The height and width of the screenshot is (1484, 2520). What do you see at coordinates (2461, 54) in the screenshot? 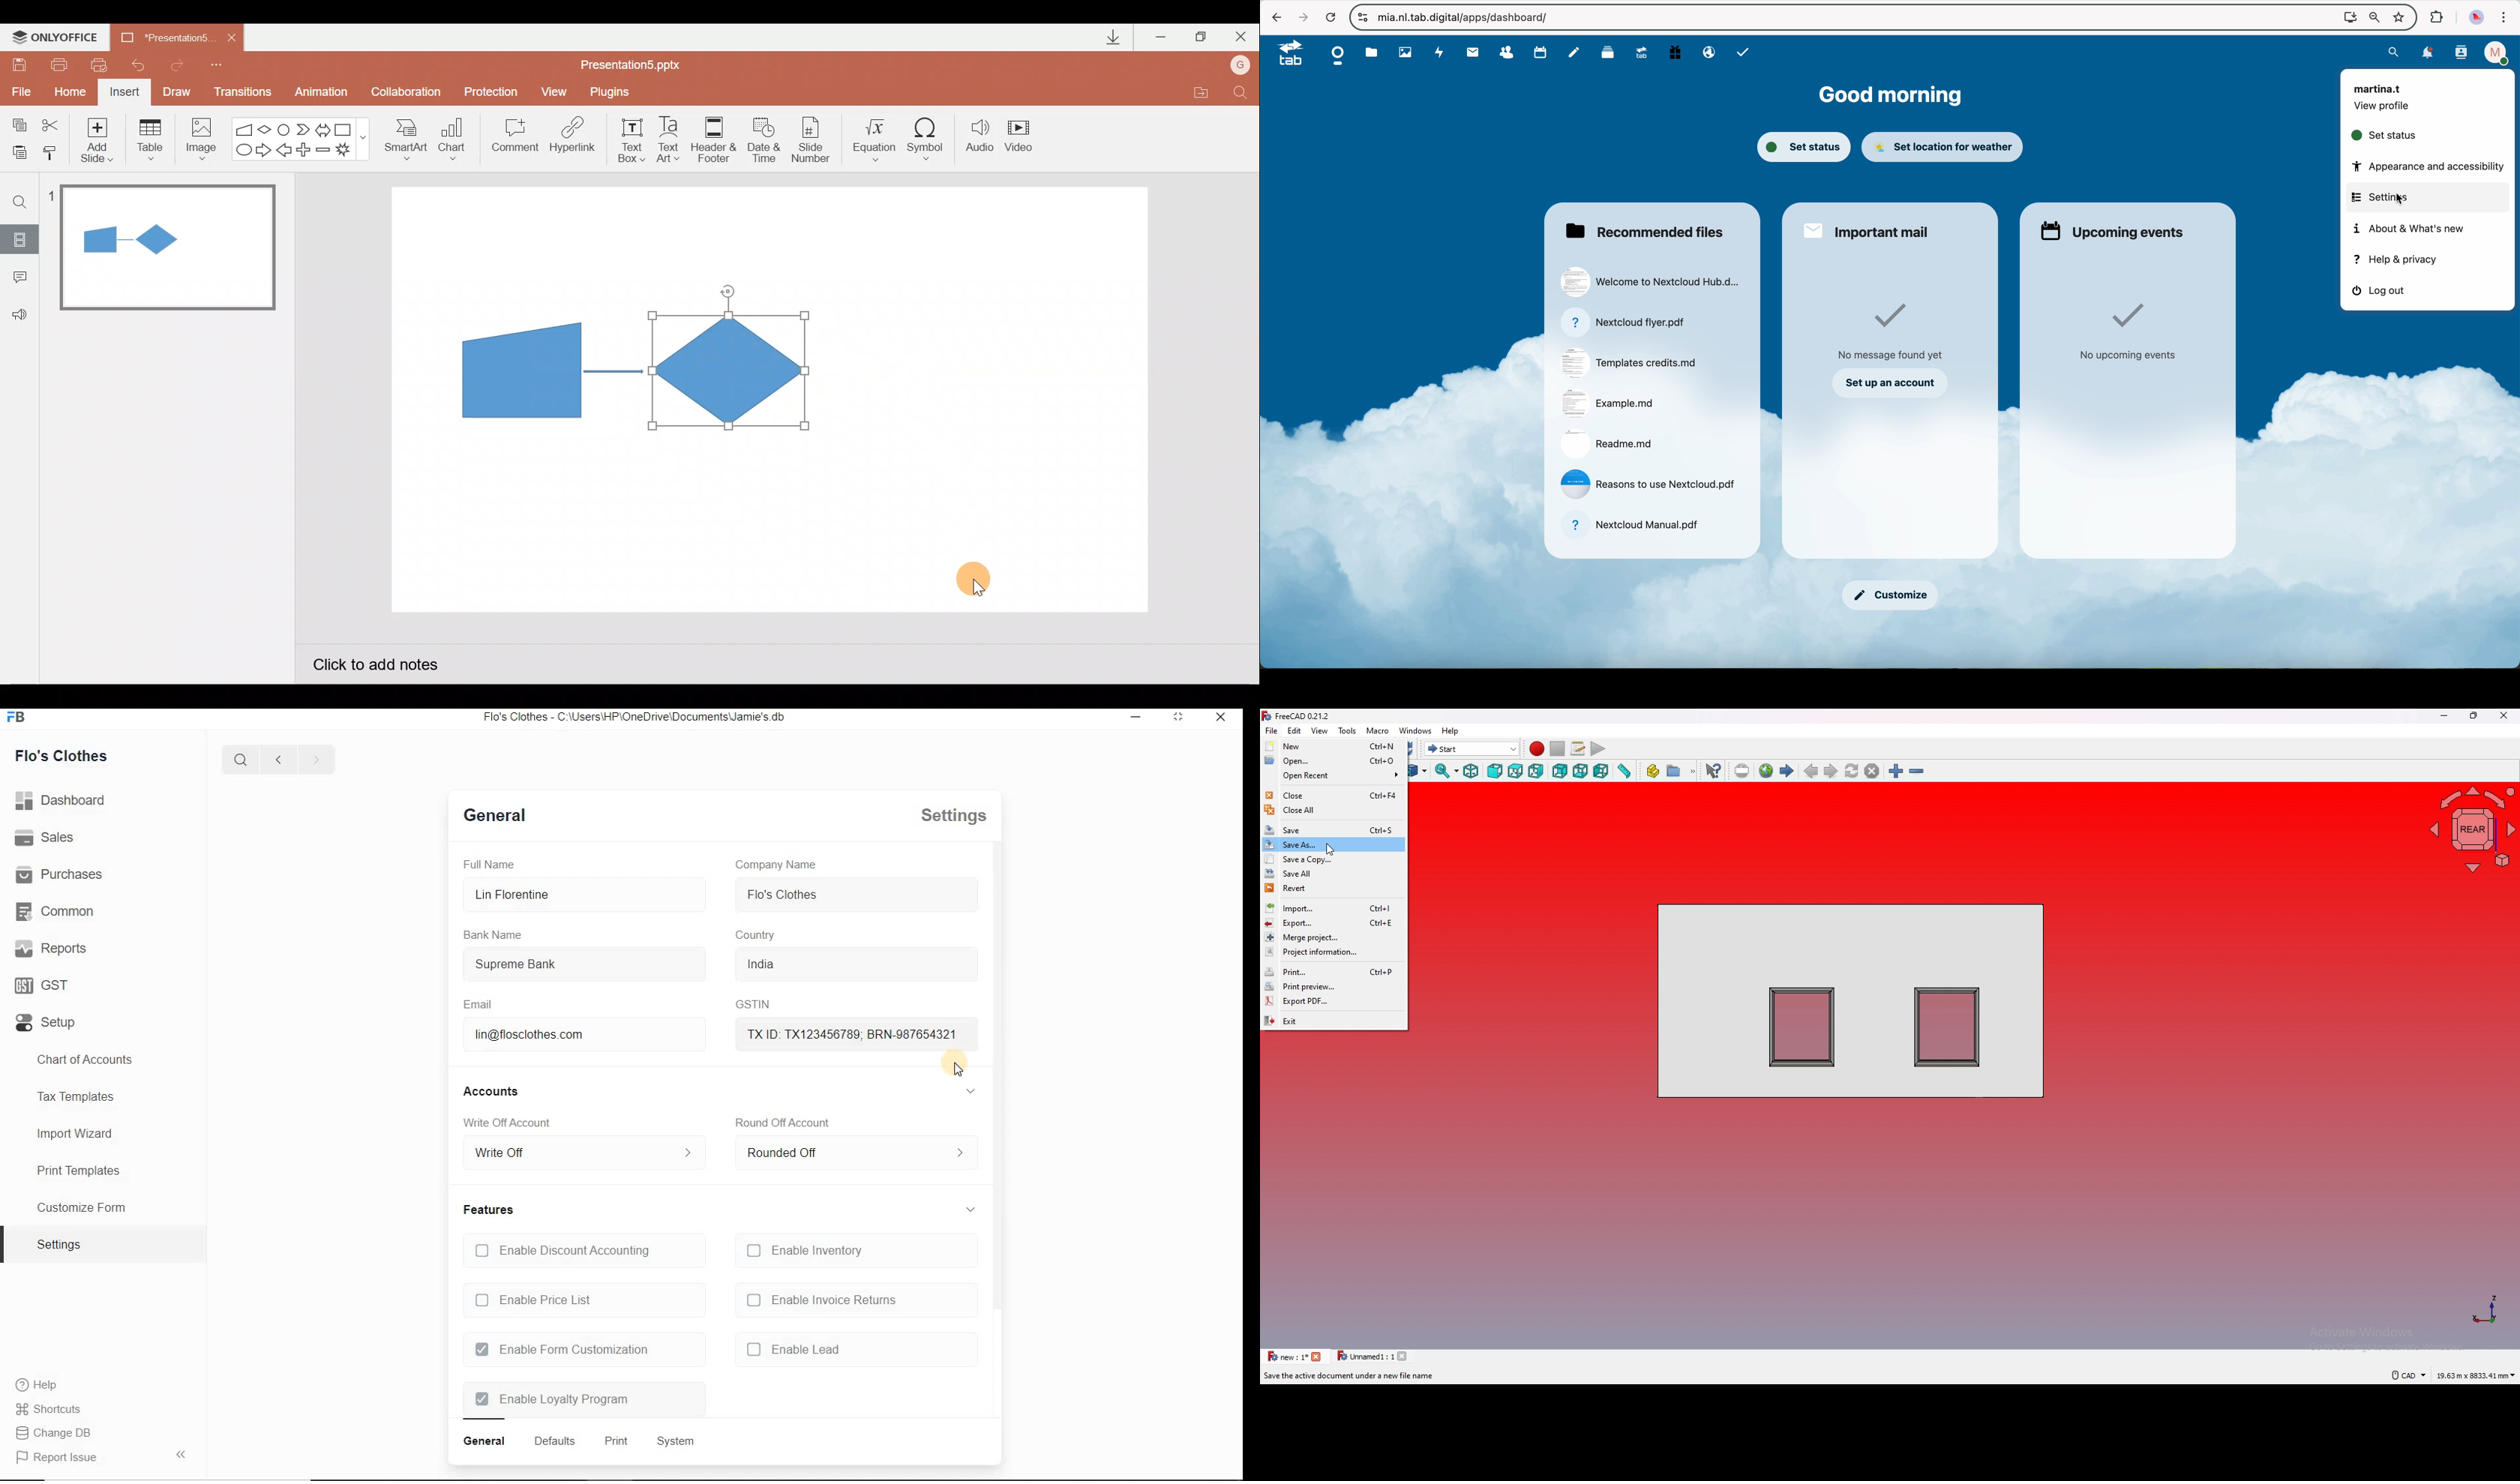
I see `contacts` at bounding box center [2461, 54].